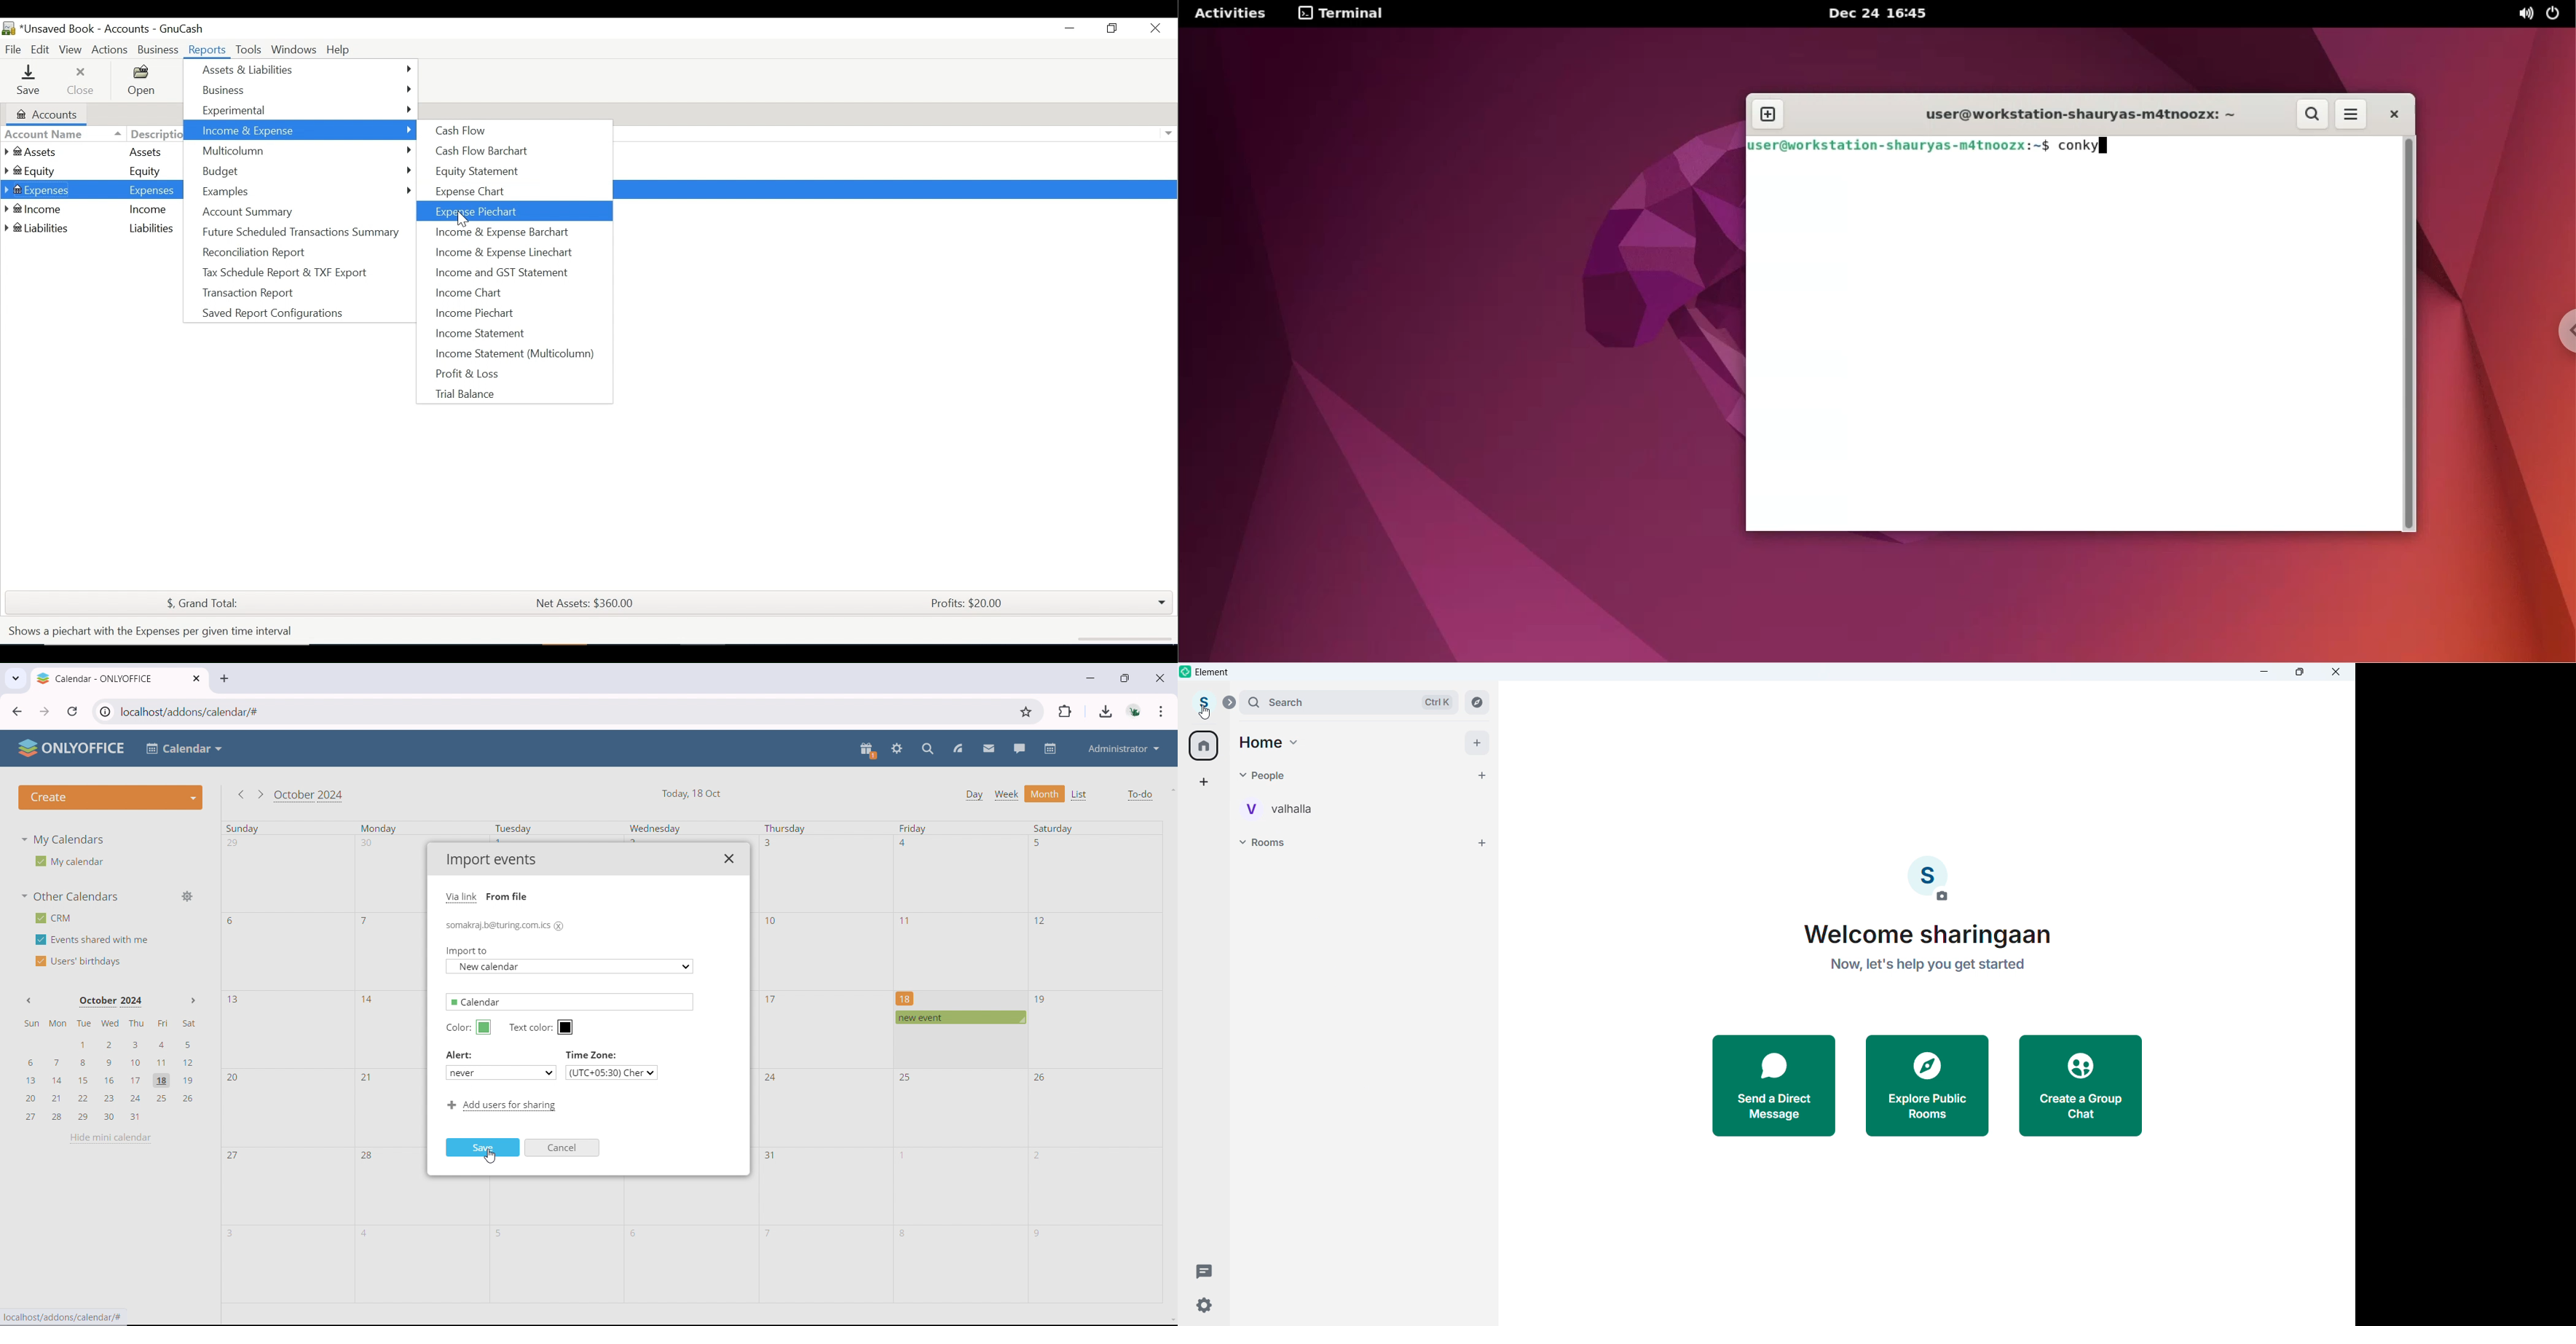 The width and height of the screenshot is (2576, 1344). I want to click on Add rooms , so click(1483, 843).